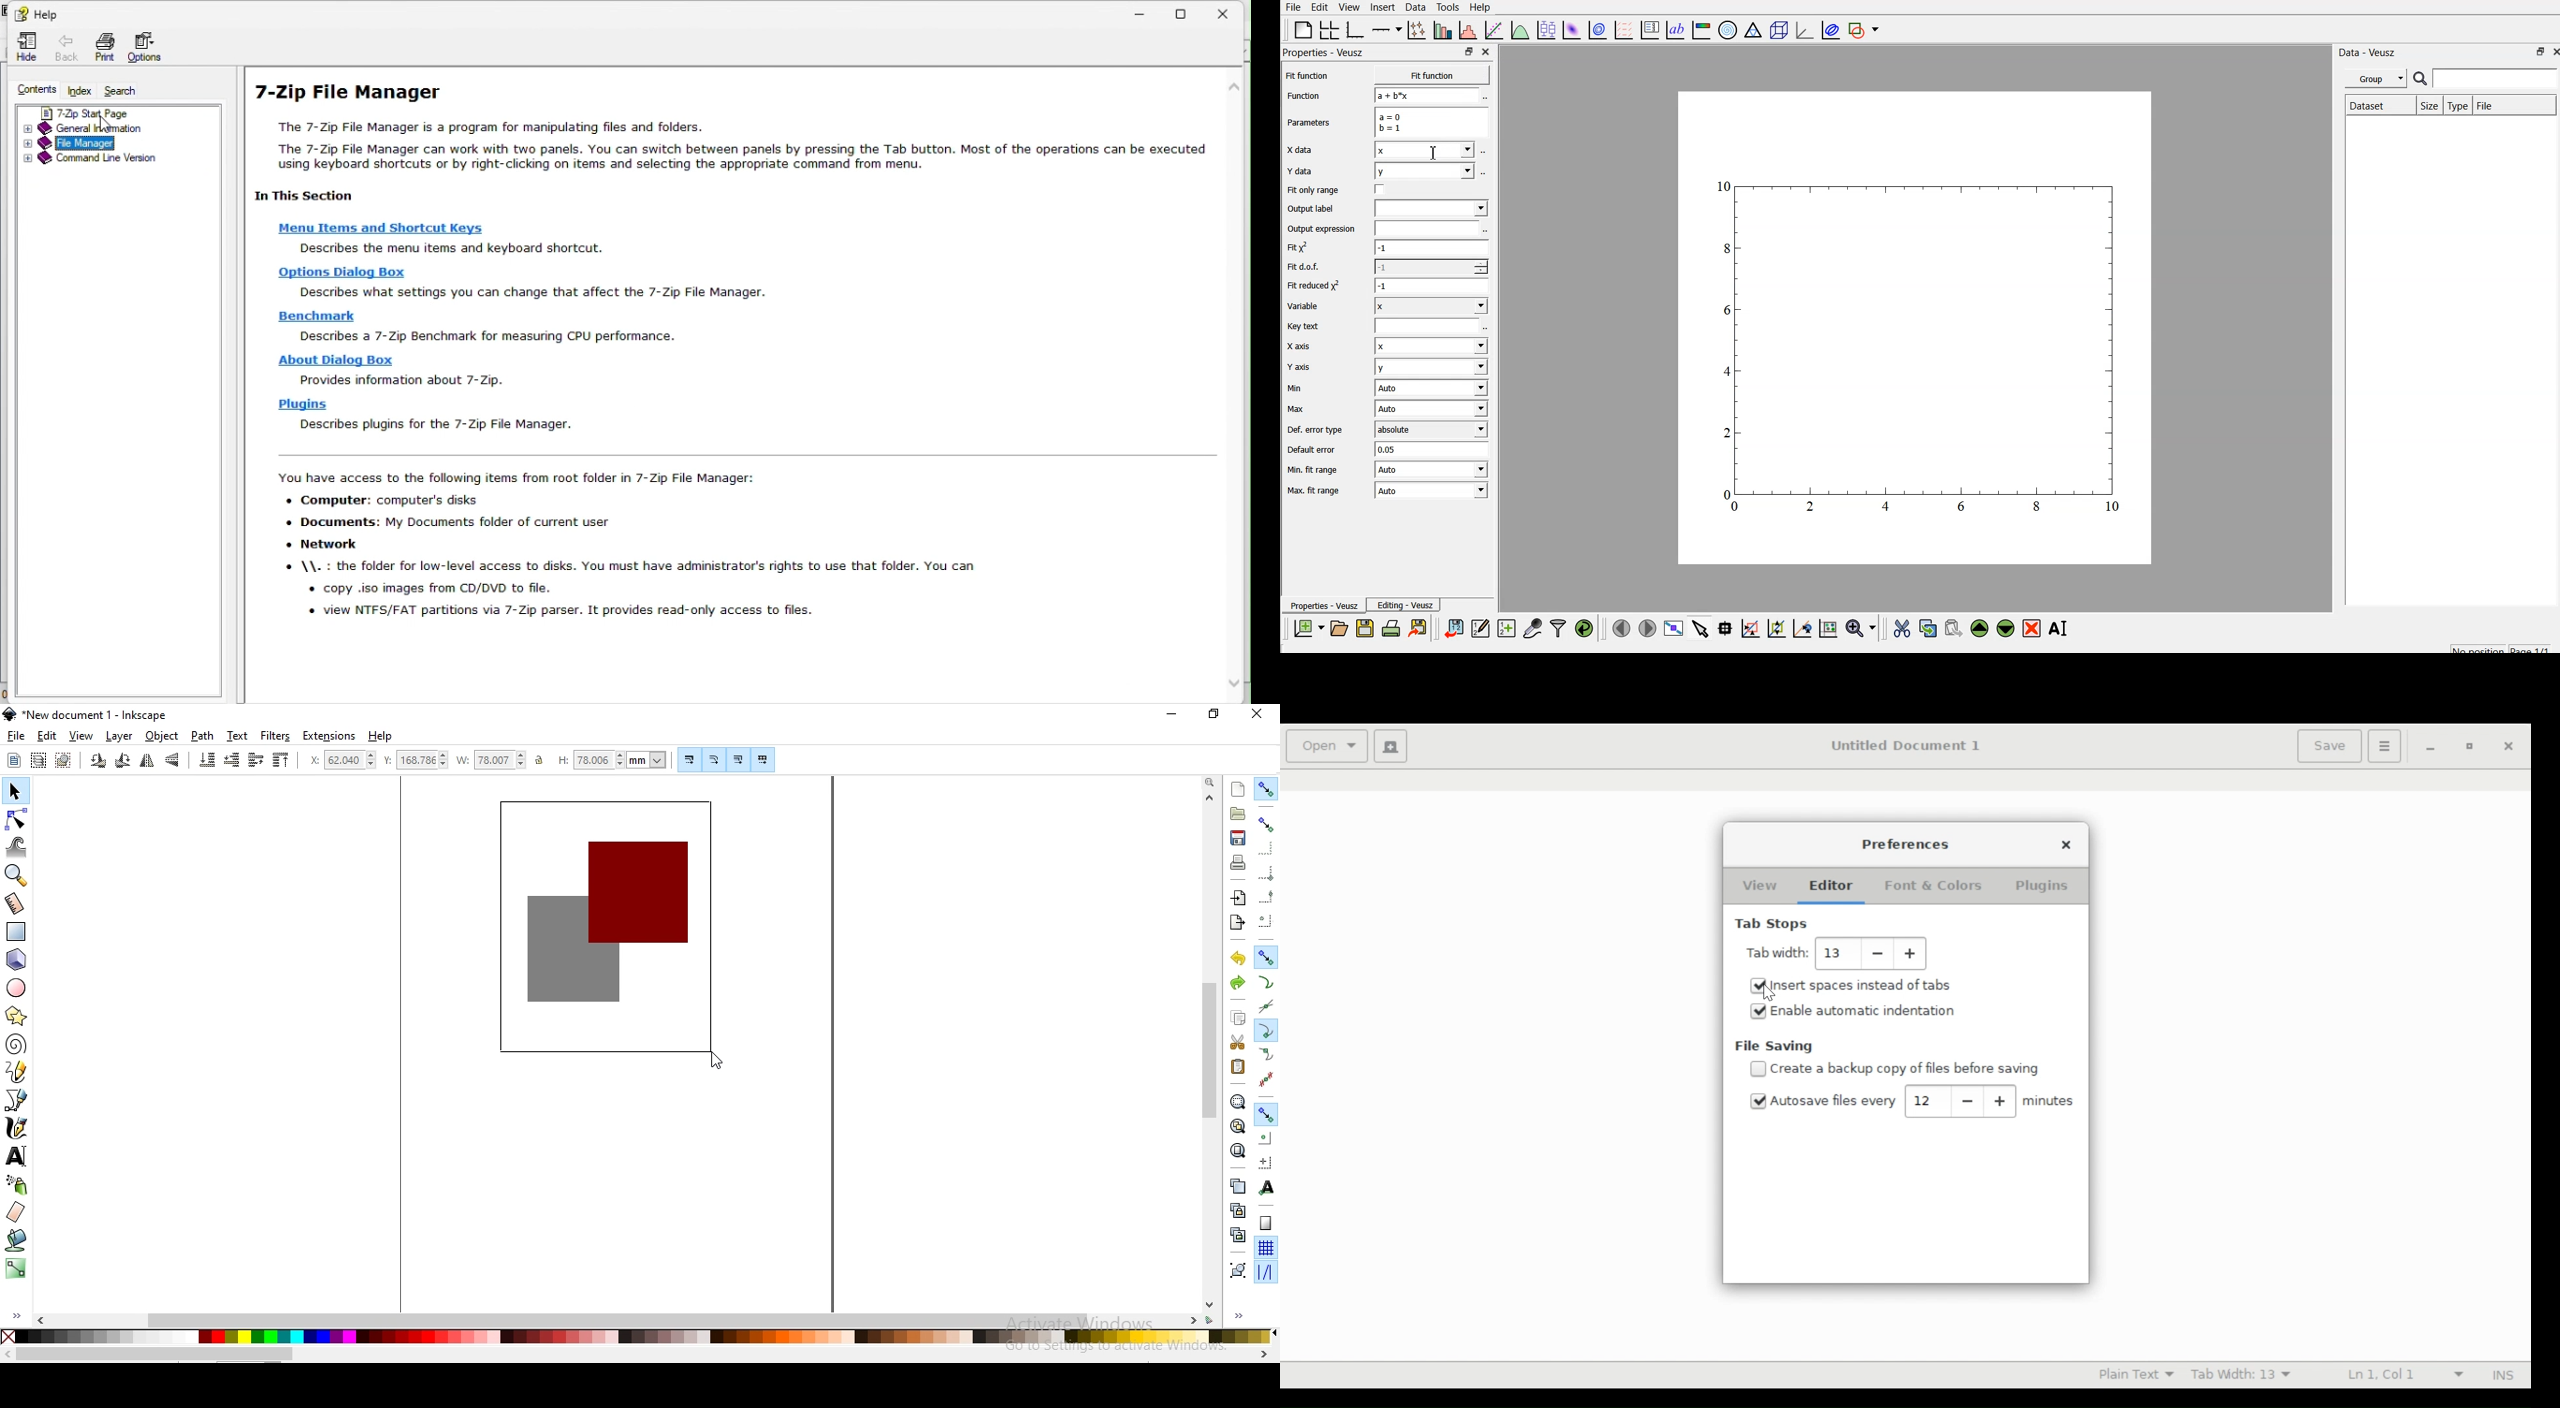 The image size is (2576, 1428). I want to click on flip vertical, so click(174, 760).